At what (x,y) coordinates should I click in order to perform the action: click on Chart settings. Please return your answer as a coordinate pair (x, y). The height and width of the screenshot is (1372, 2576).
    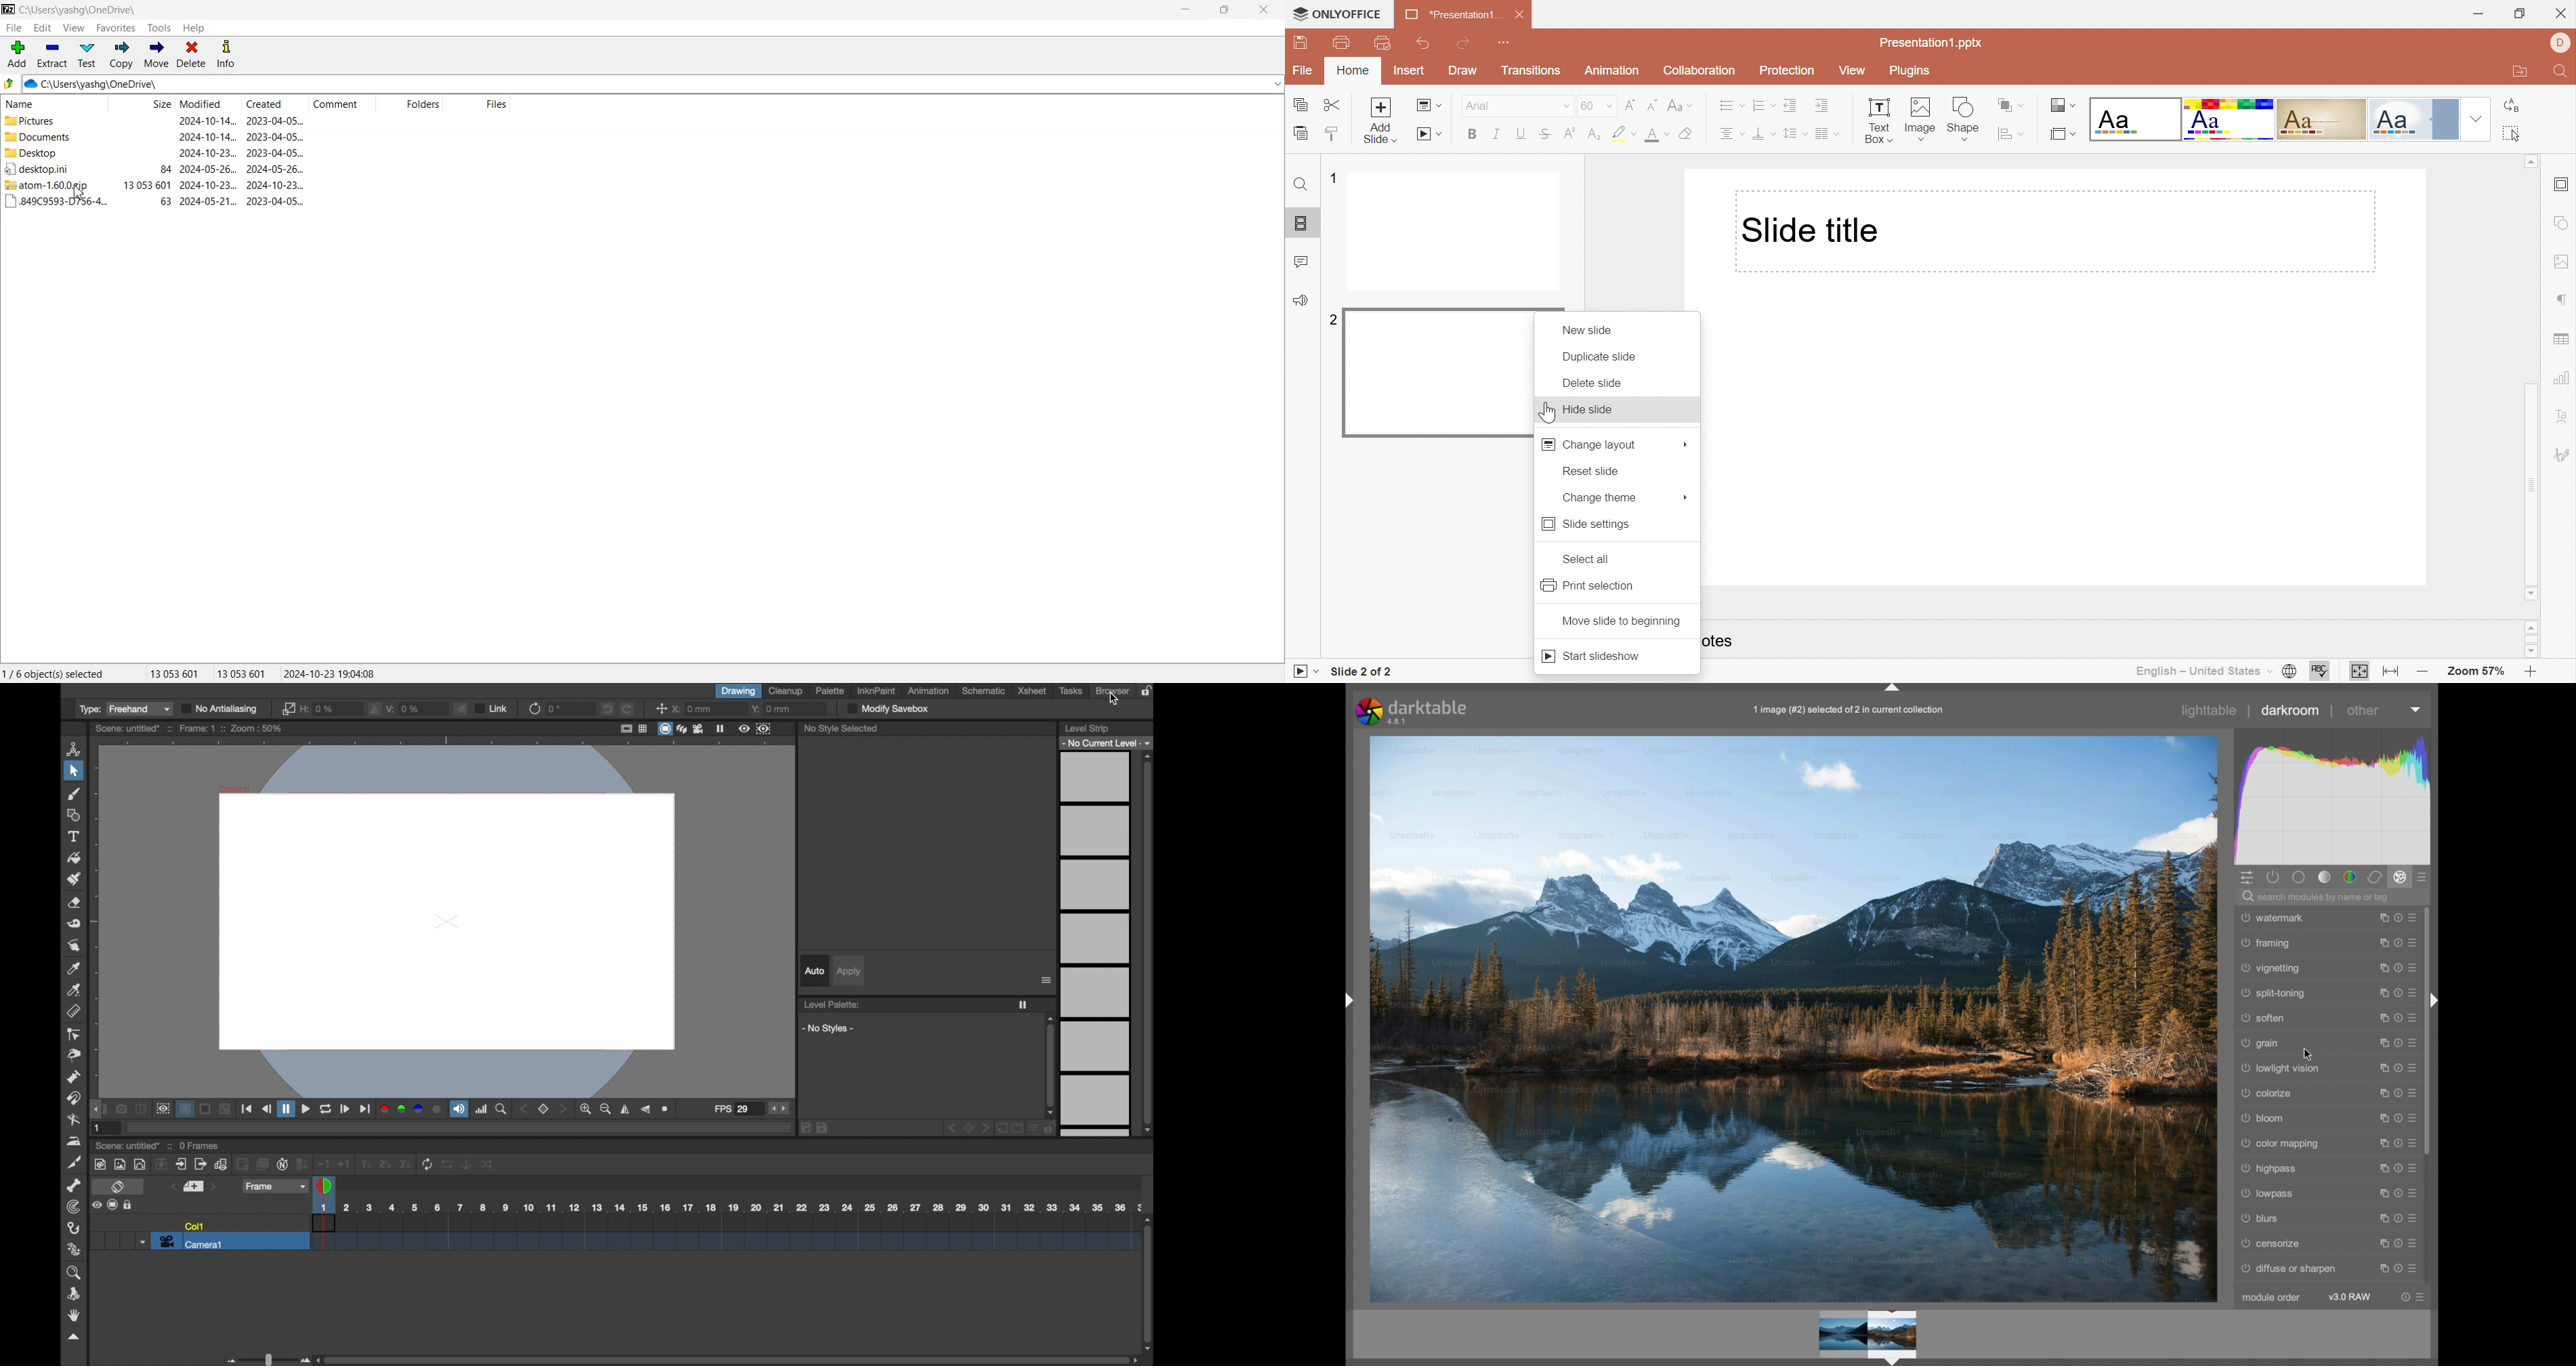
    Looking at the image, I should click on (2564, 377).